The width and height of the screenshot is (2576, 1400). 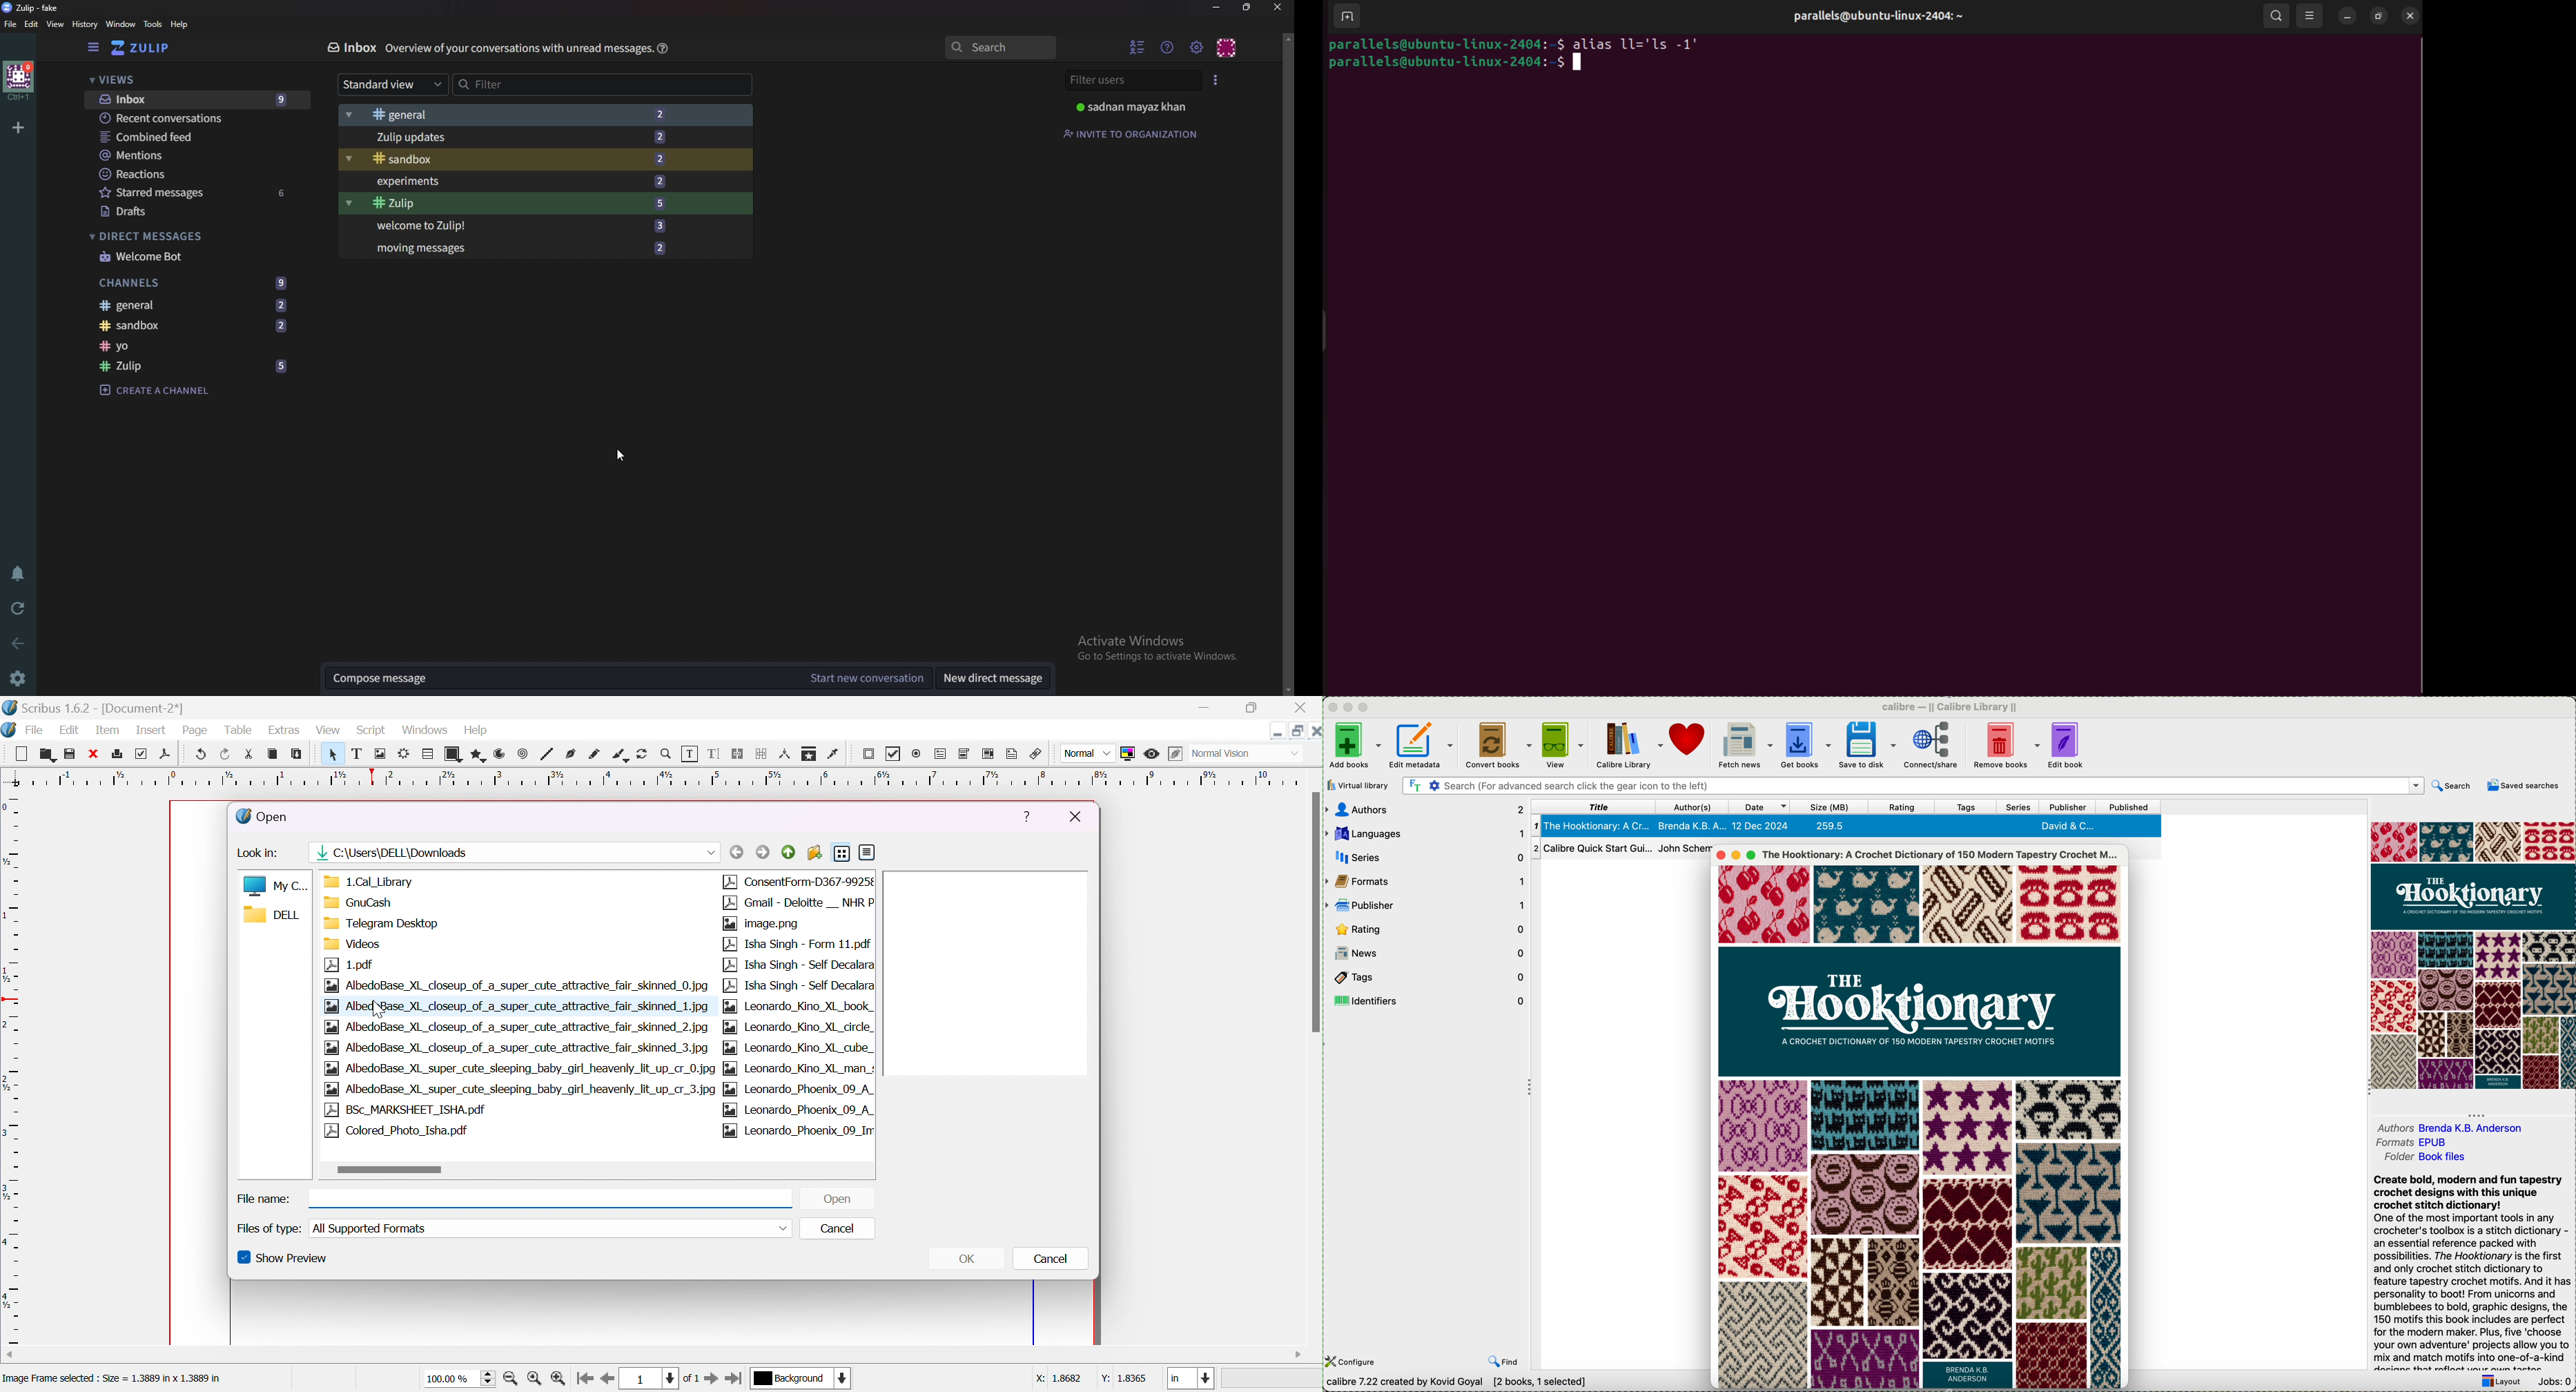 I want to click on preview mode, so click(x=1153, y=754).